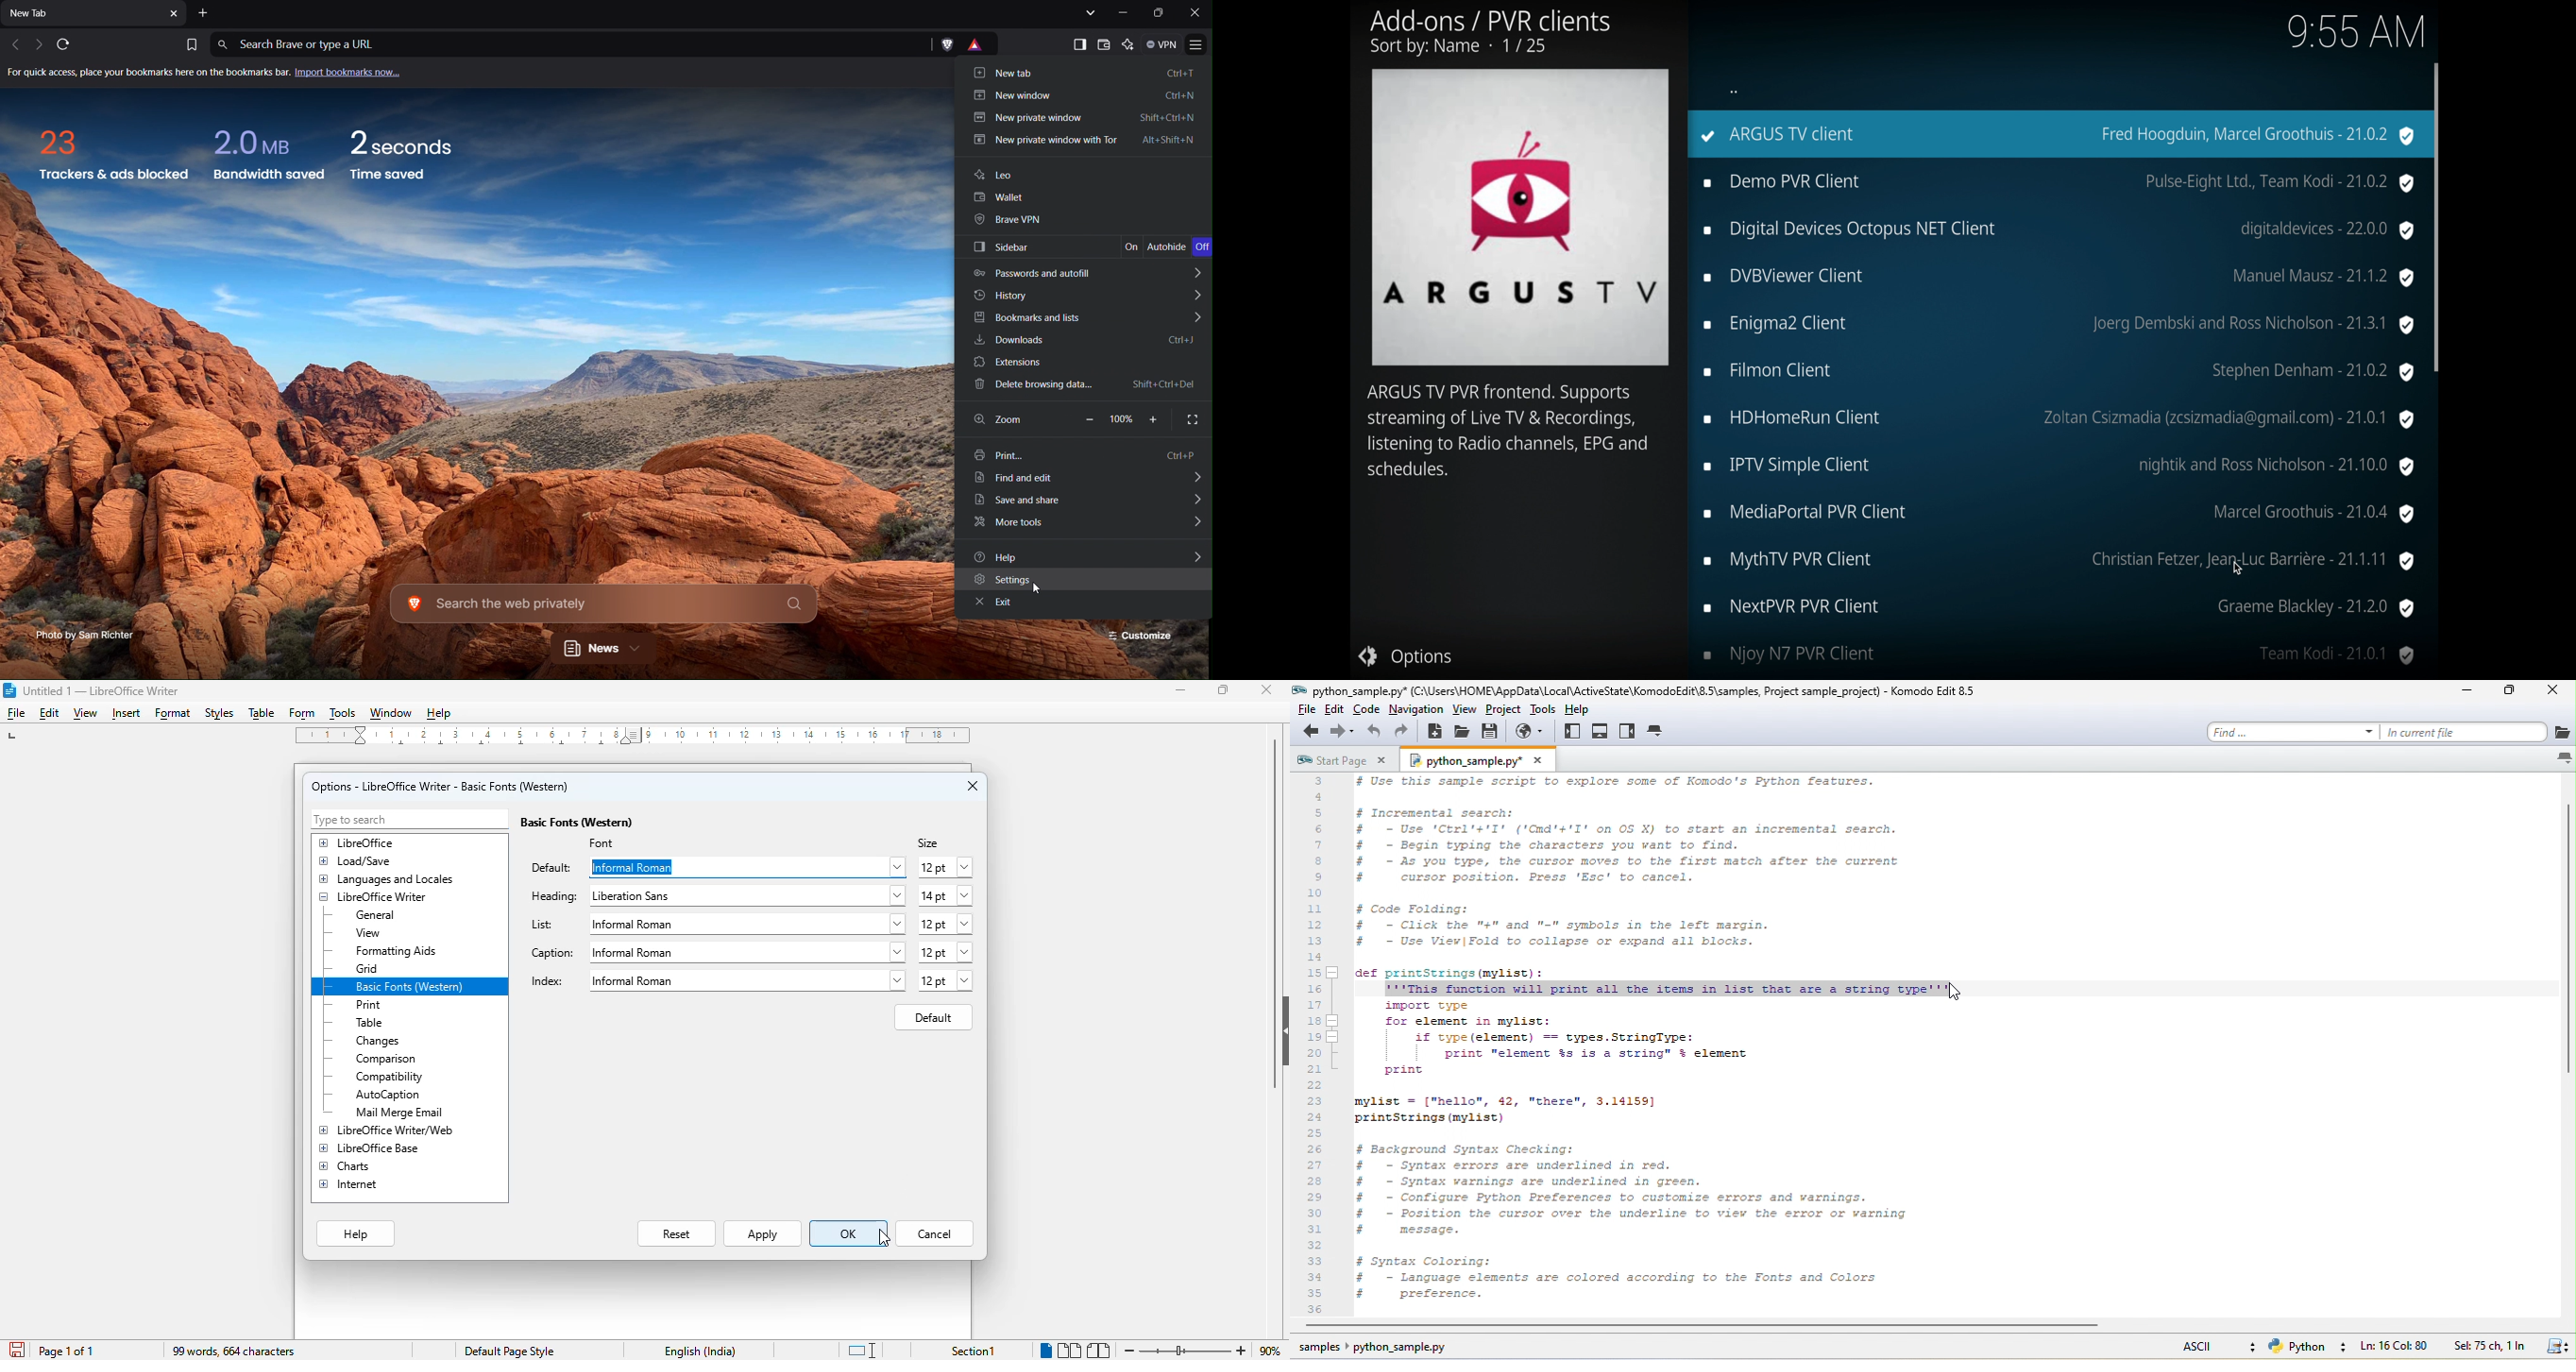  I want to click on VPN, so click(1162, 44).